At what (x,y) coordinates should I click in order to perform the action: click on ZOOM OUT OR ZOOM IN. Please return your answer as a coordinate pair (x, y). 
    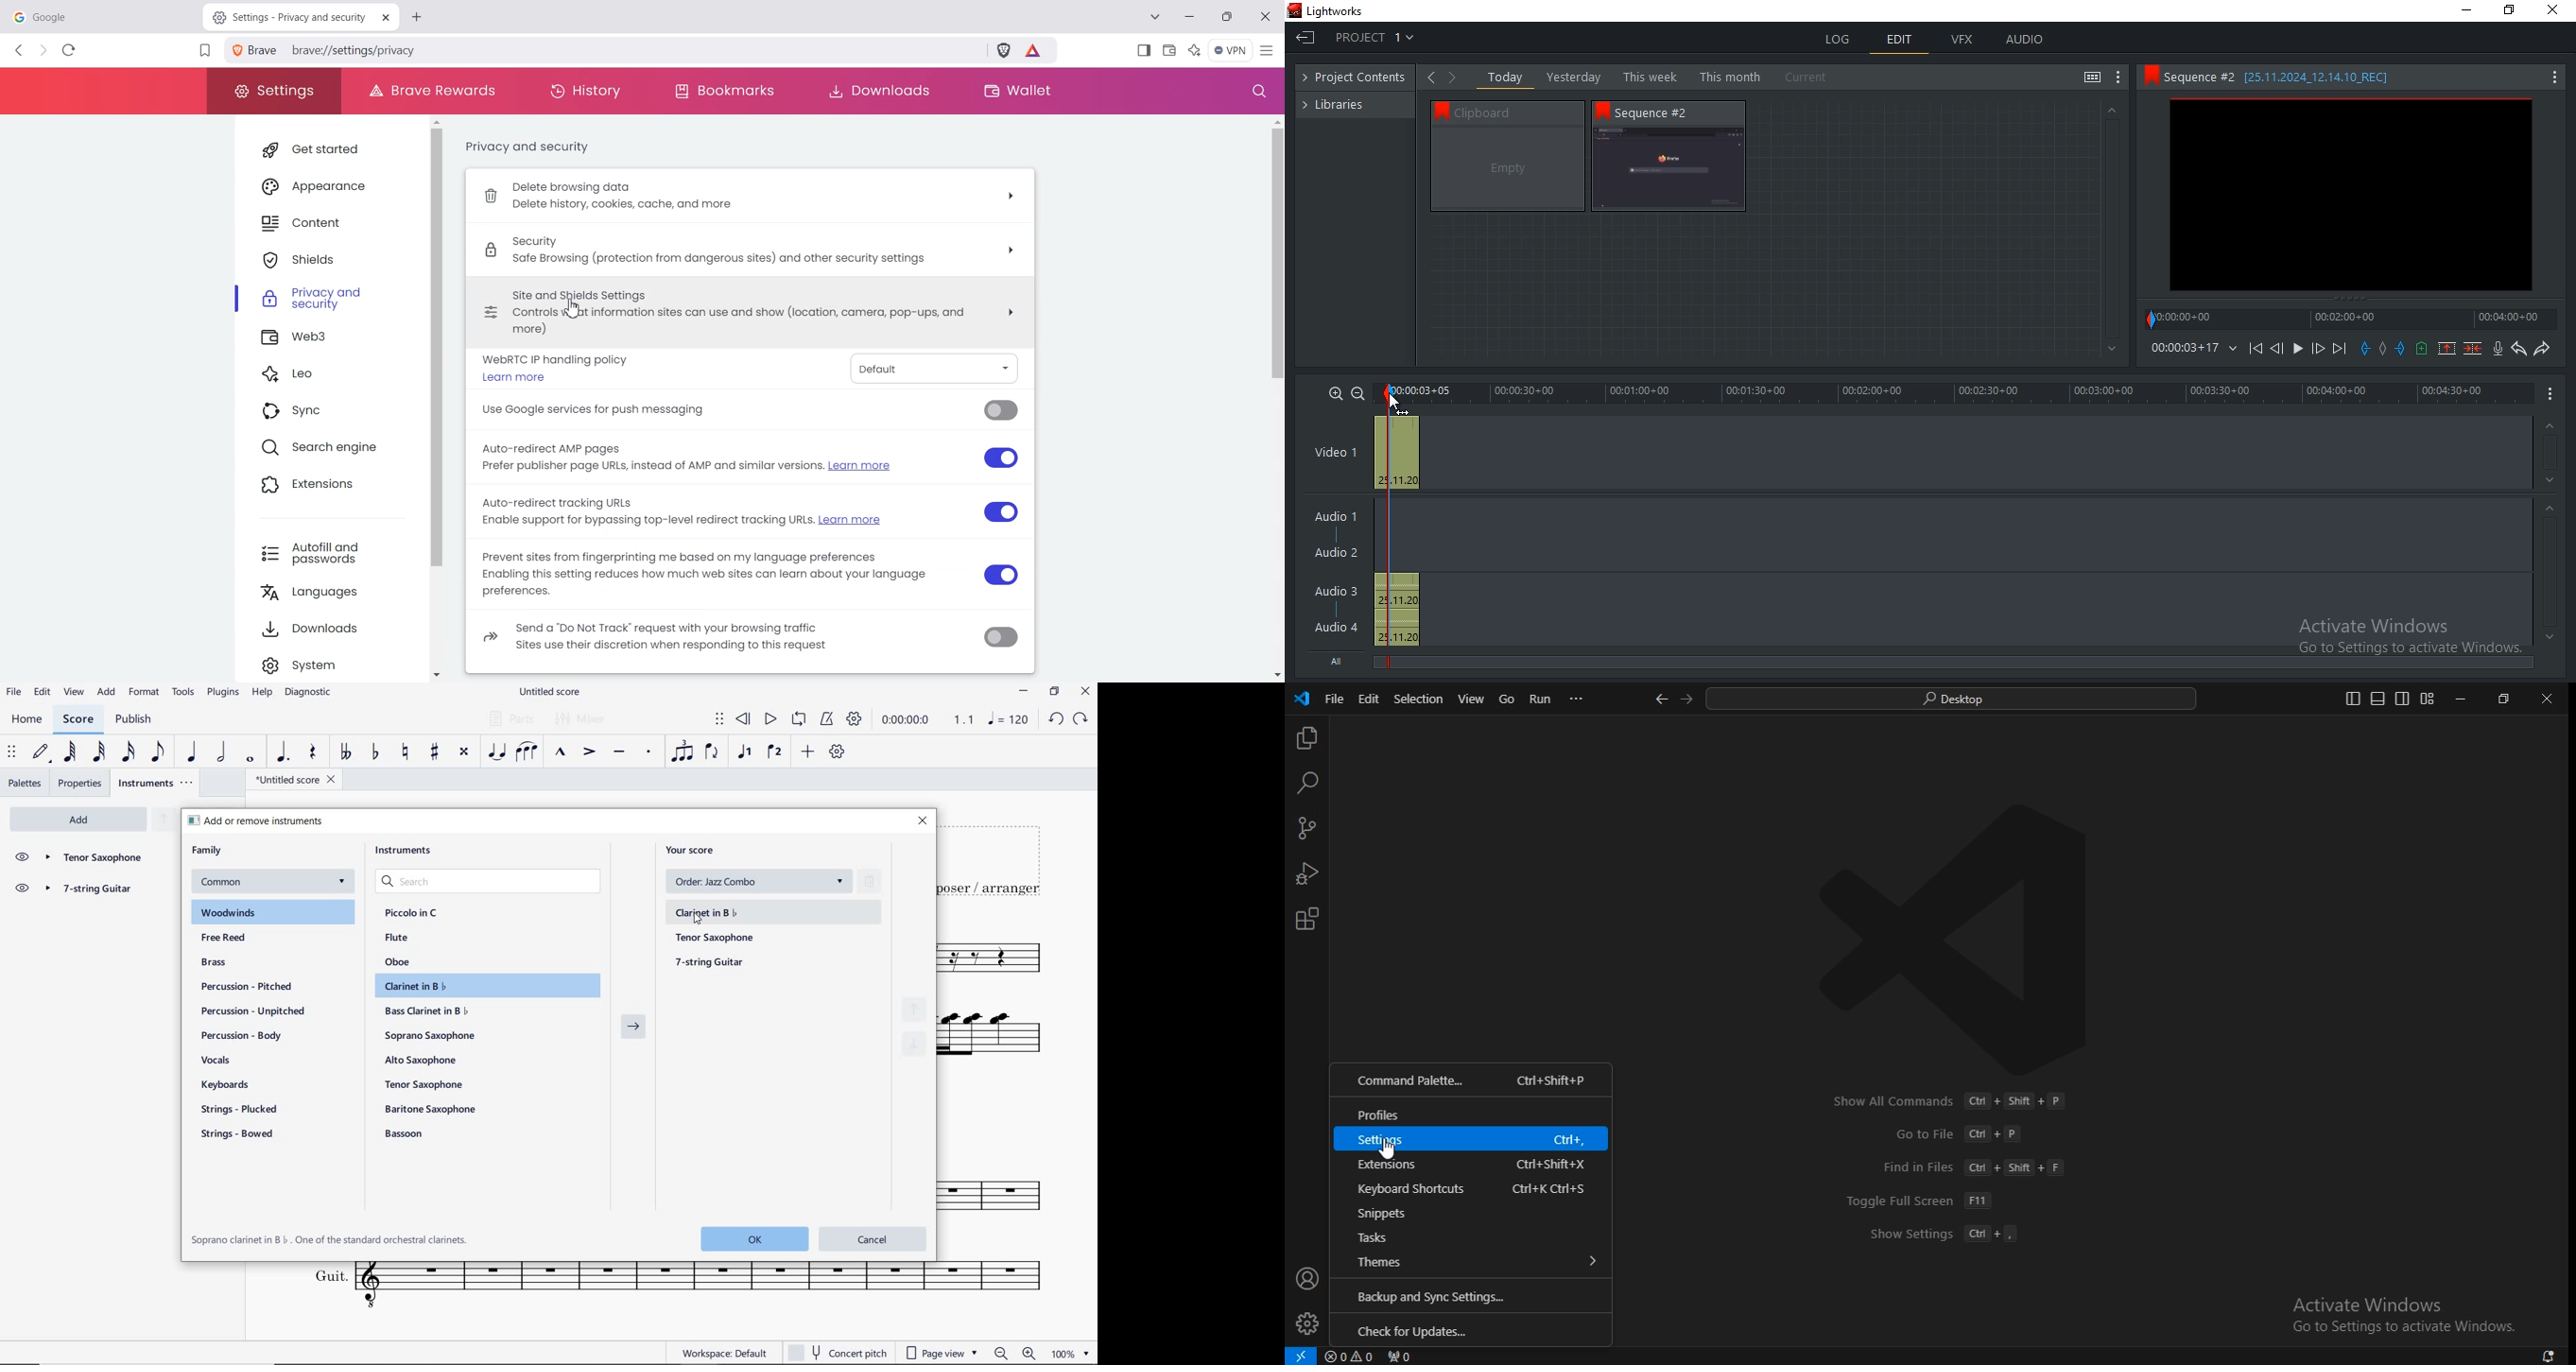
    Looking at the image, I should click on (1017, 1353).